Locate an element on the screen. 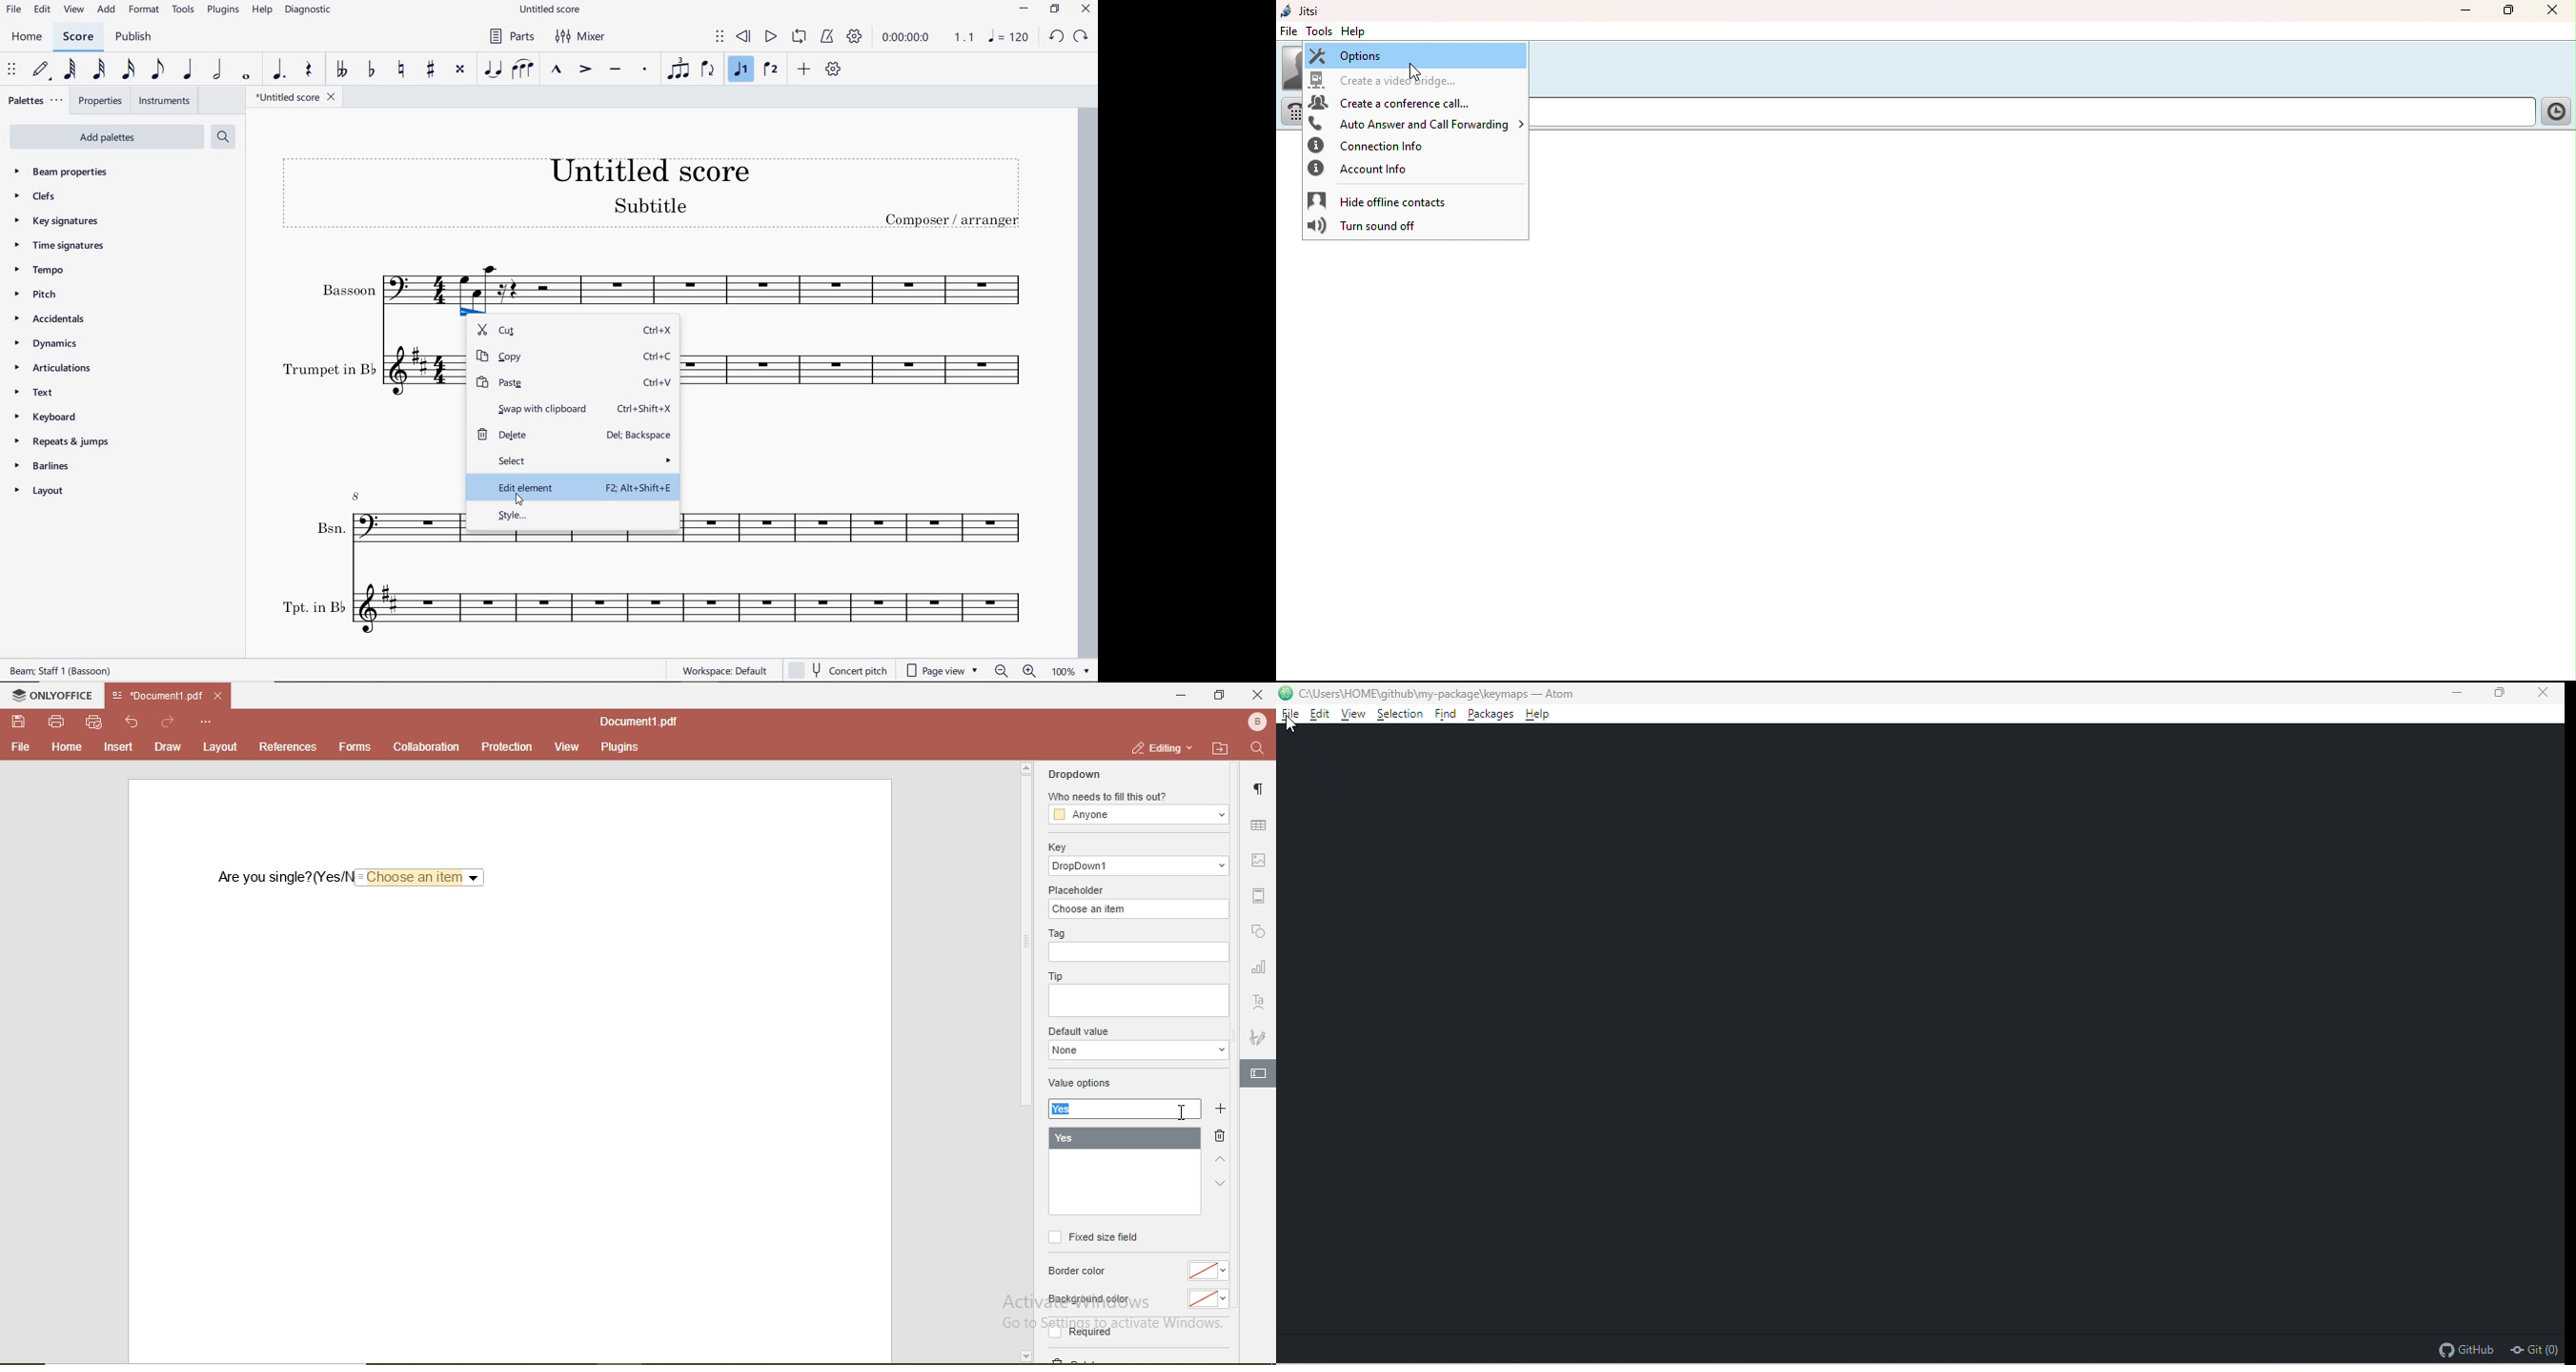 The image size is (2576, 1372). github is located at coordinates (2466, 1348).